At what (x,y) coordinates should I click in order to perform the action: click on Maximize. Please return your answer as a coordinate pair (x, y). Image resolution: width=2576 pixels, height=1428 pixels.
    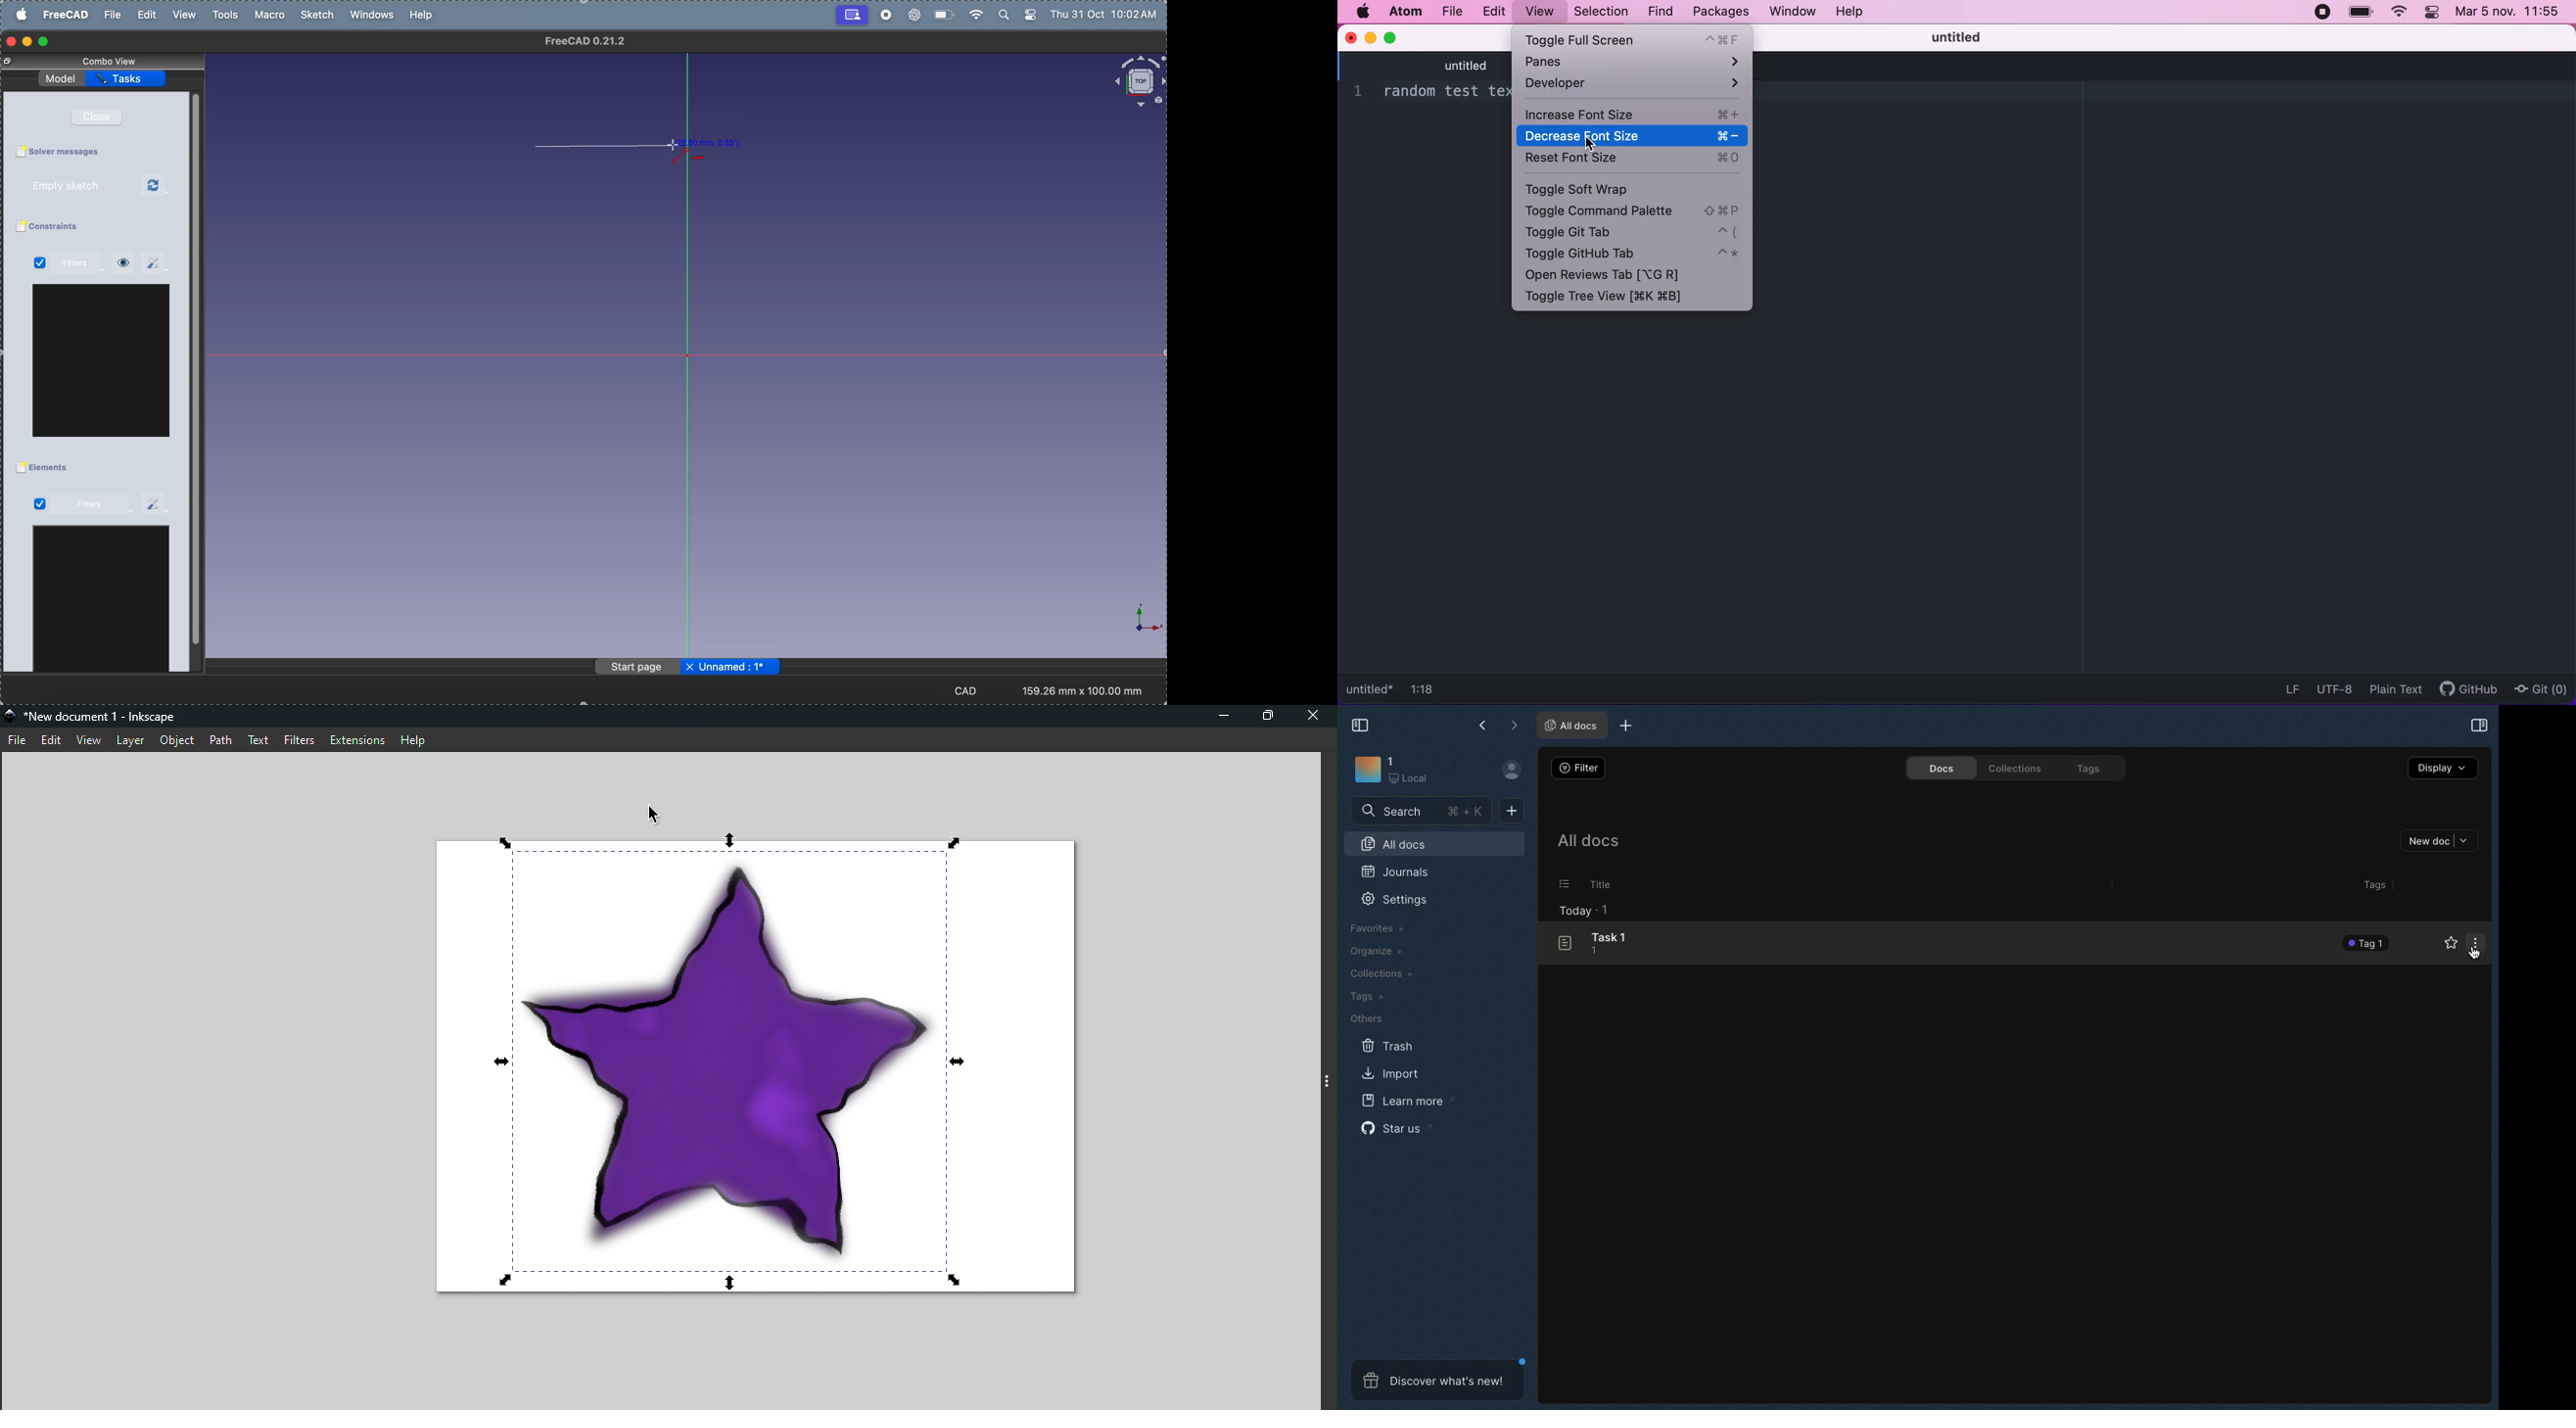
    Looking at the image, I should click on (1266, 718).